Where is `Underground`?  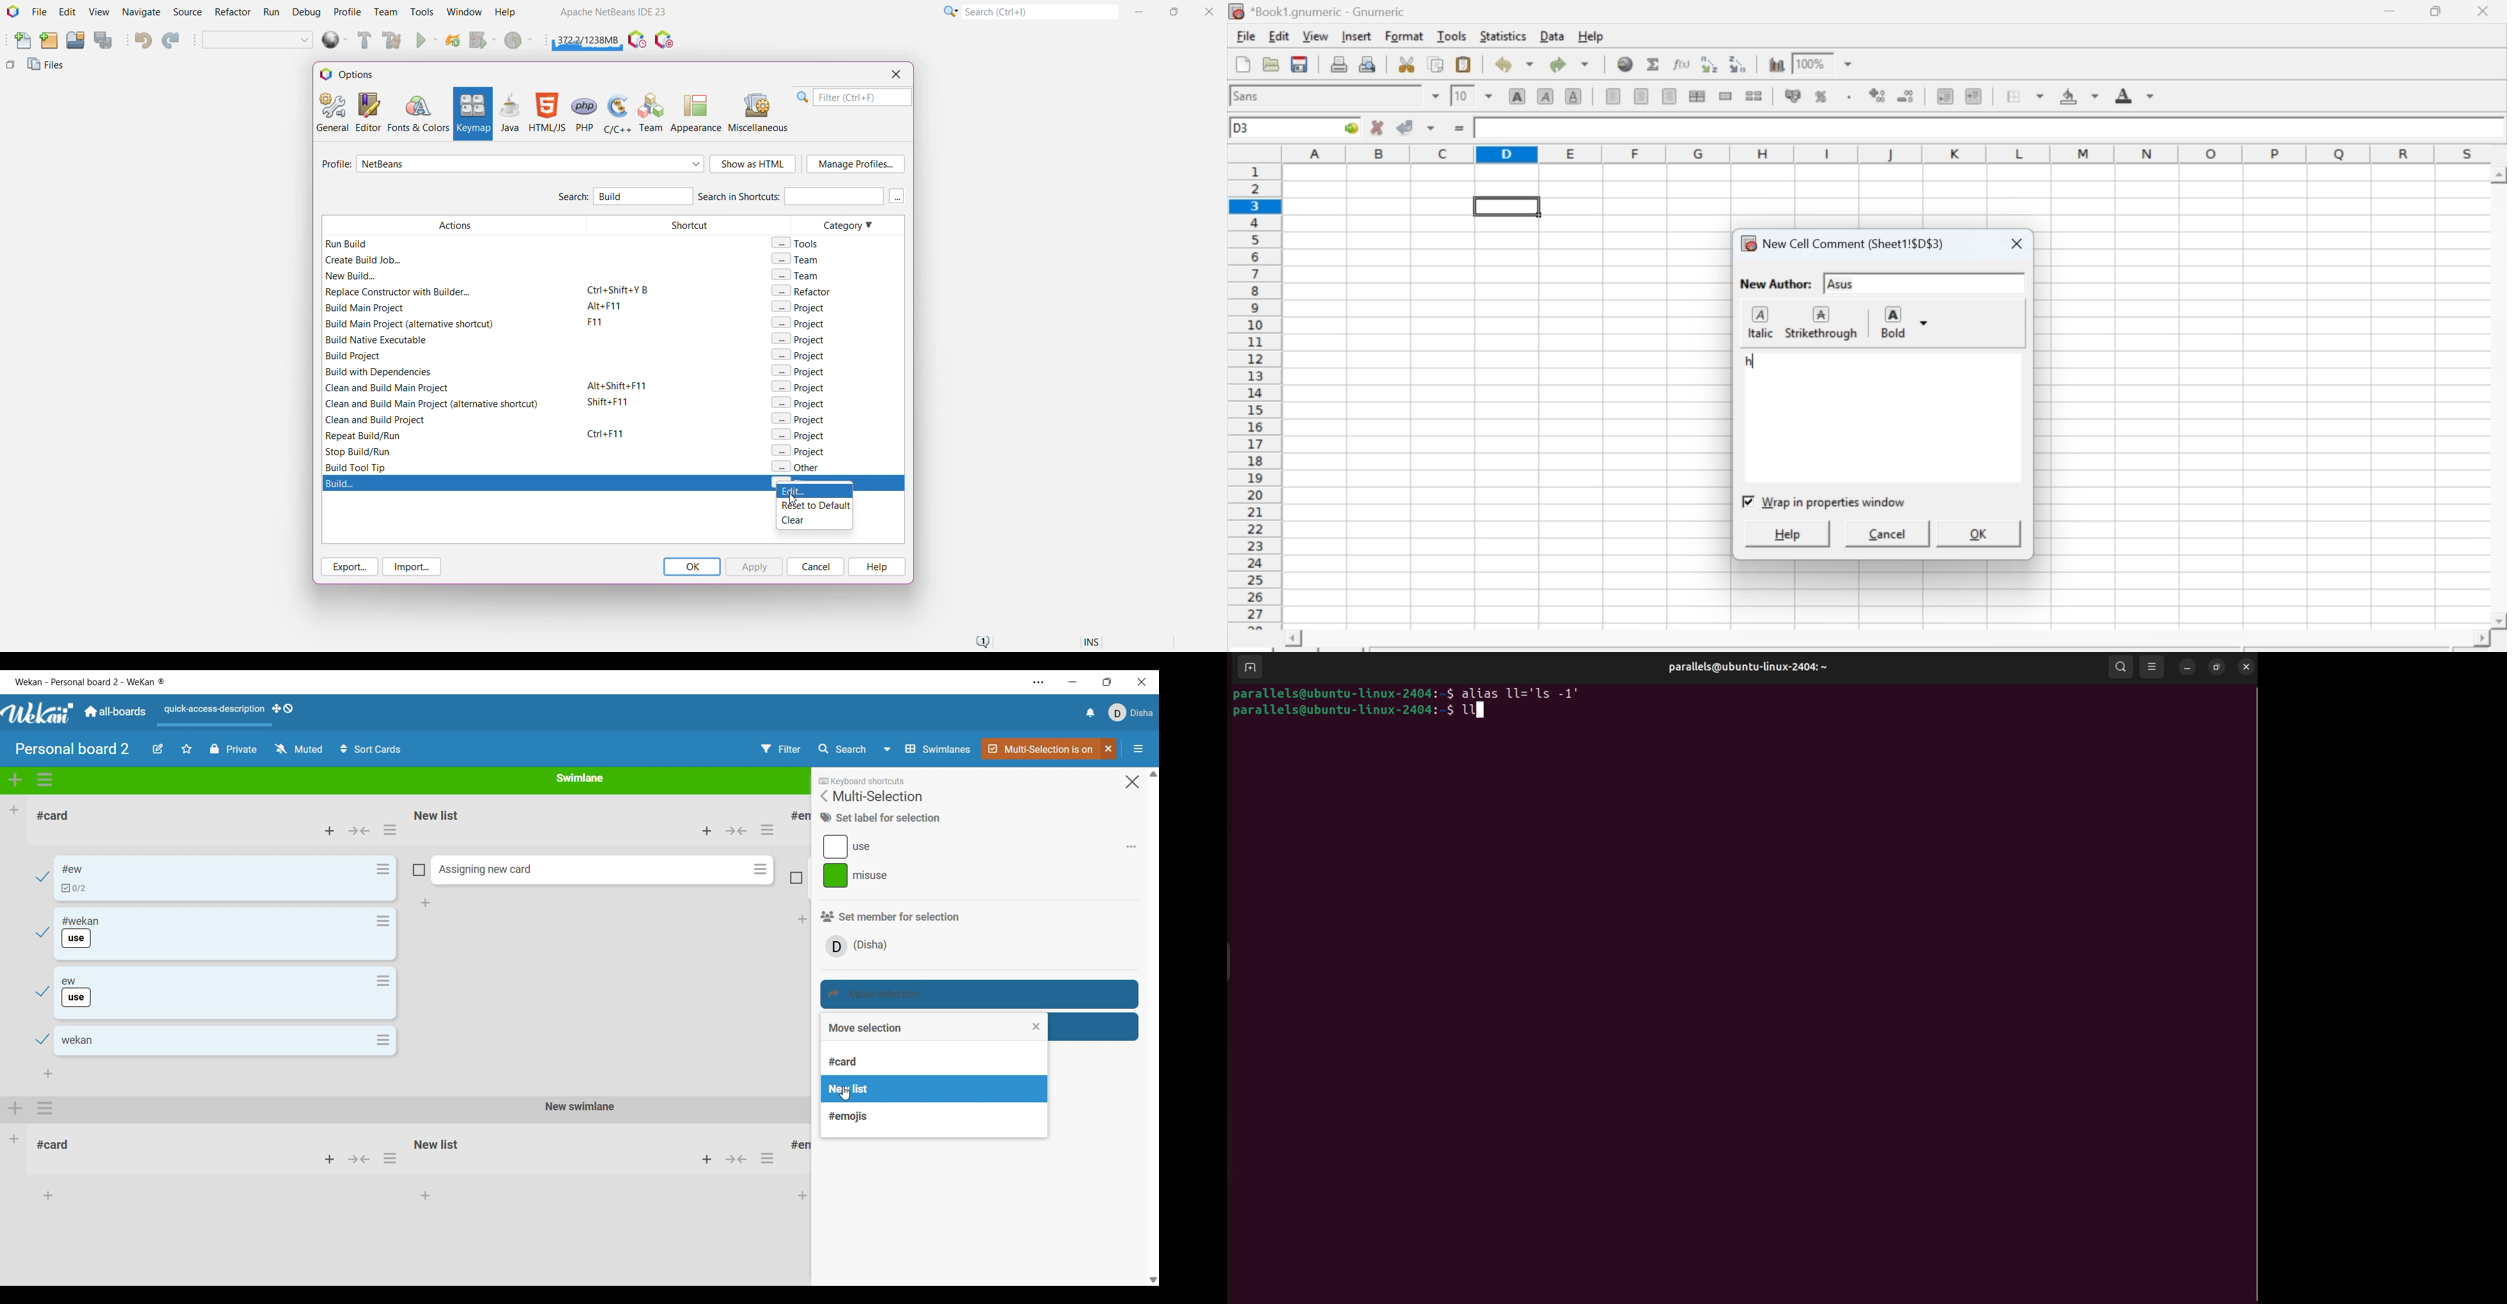 Underground is located at coordinates (1573, 96).